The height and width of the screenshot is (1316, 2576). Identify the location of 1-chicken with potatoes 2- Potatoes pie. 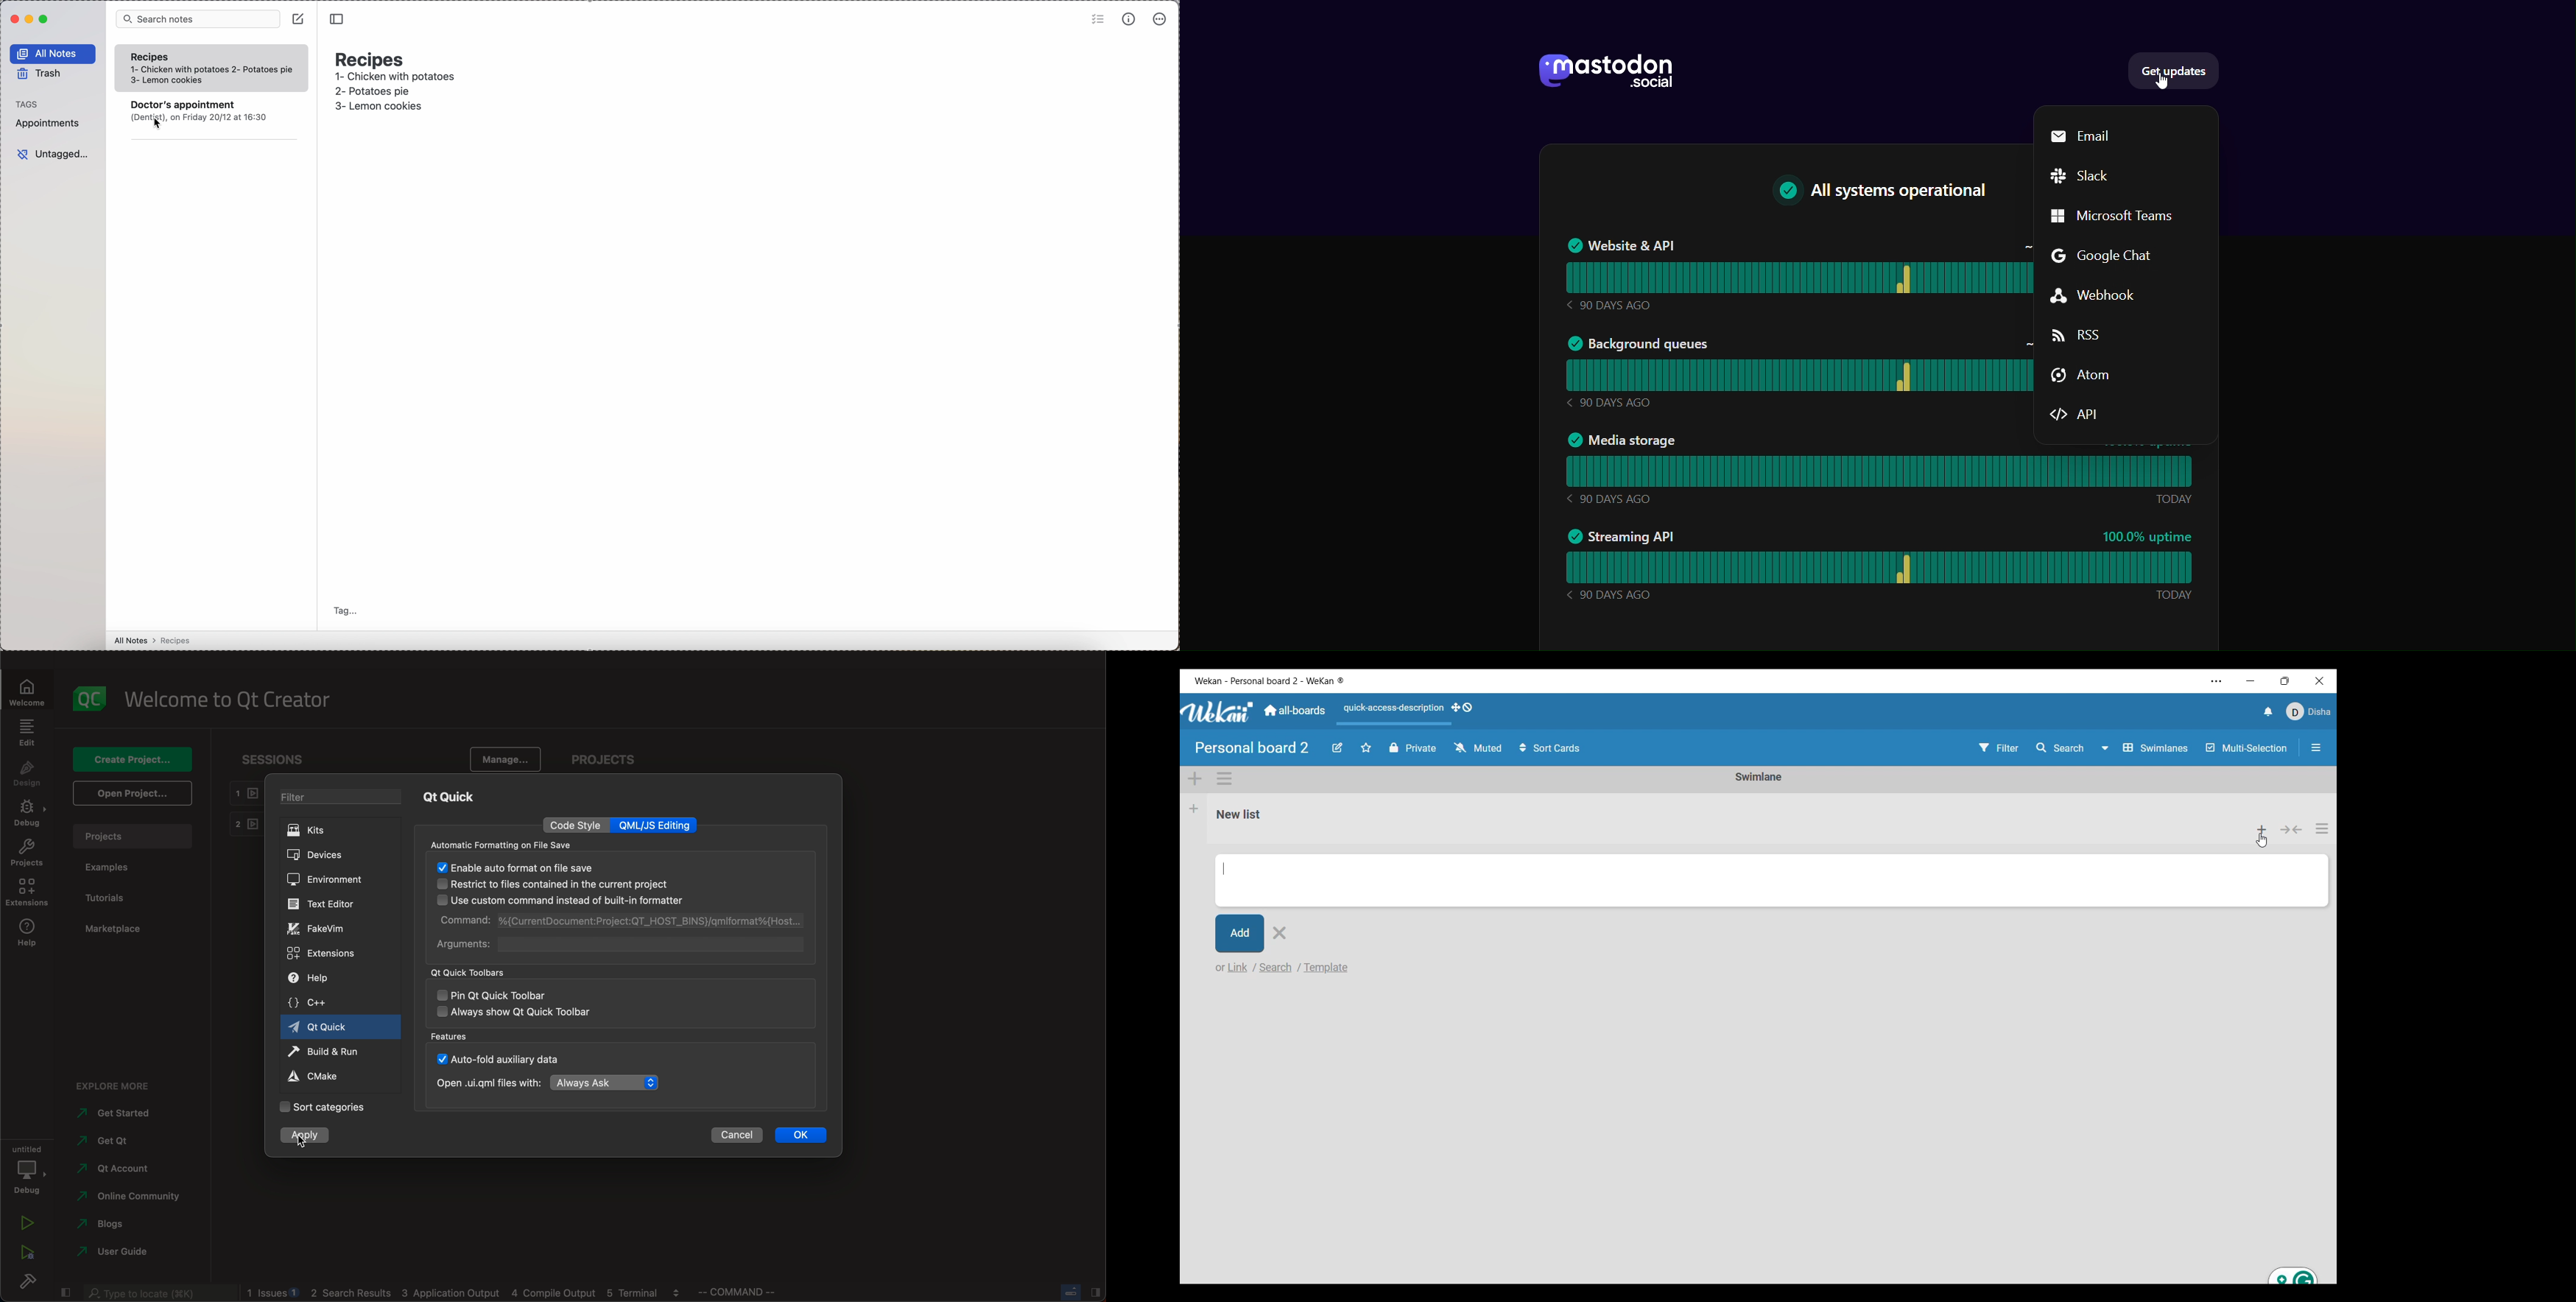
(211, 70).